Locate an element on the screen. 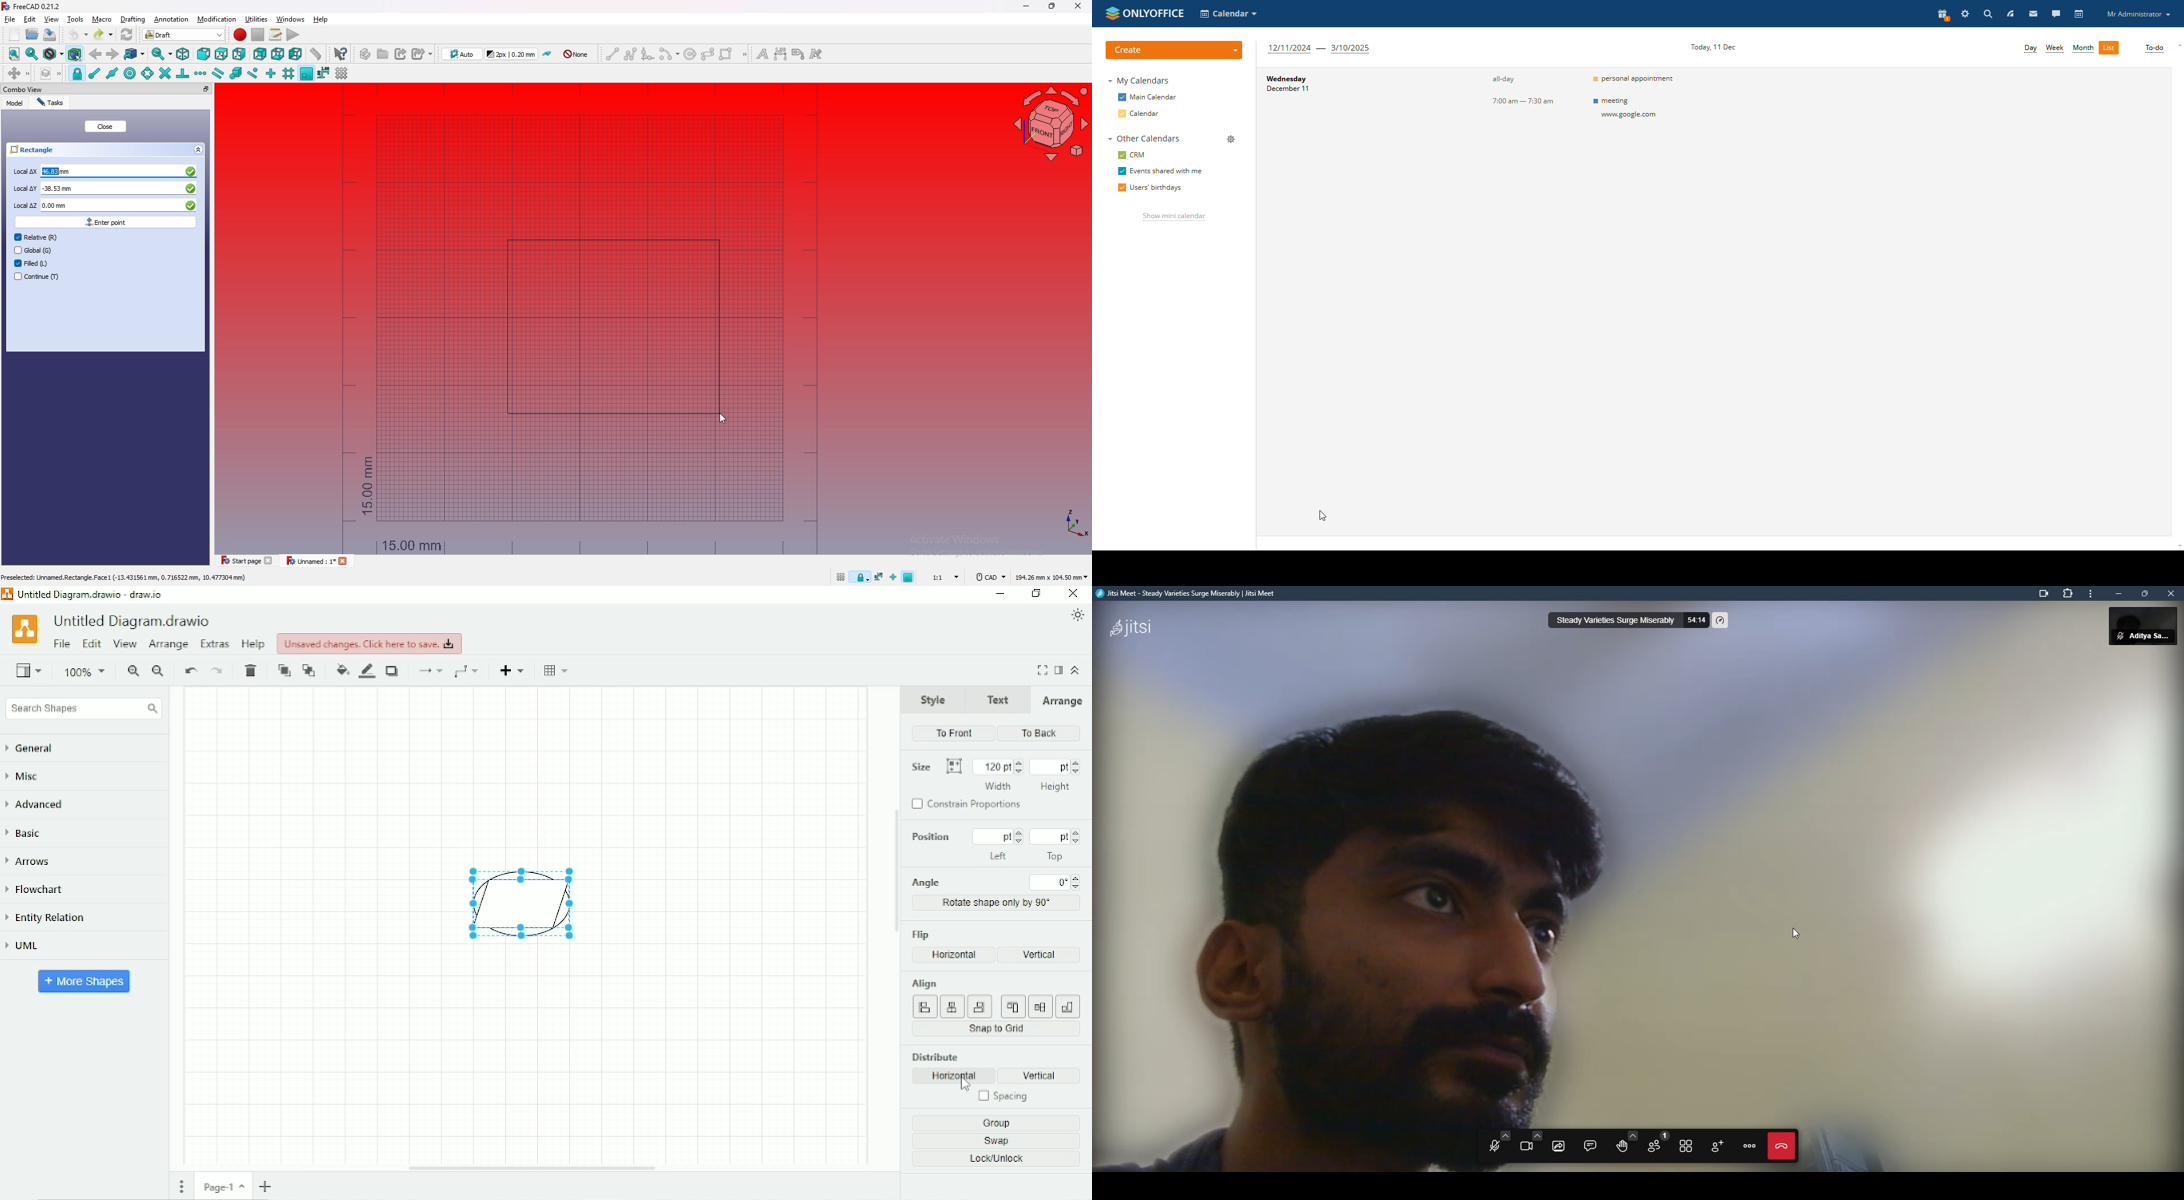 The width and height of the screenshot is (2184, 1204). line is located at coordinates (612, 54).